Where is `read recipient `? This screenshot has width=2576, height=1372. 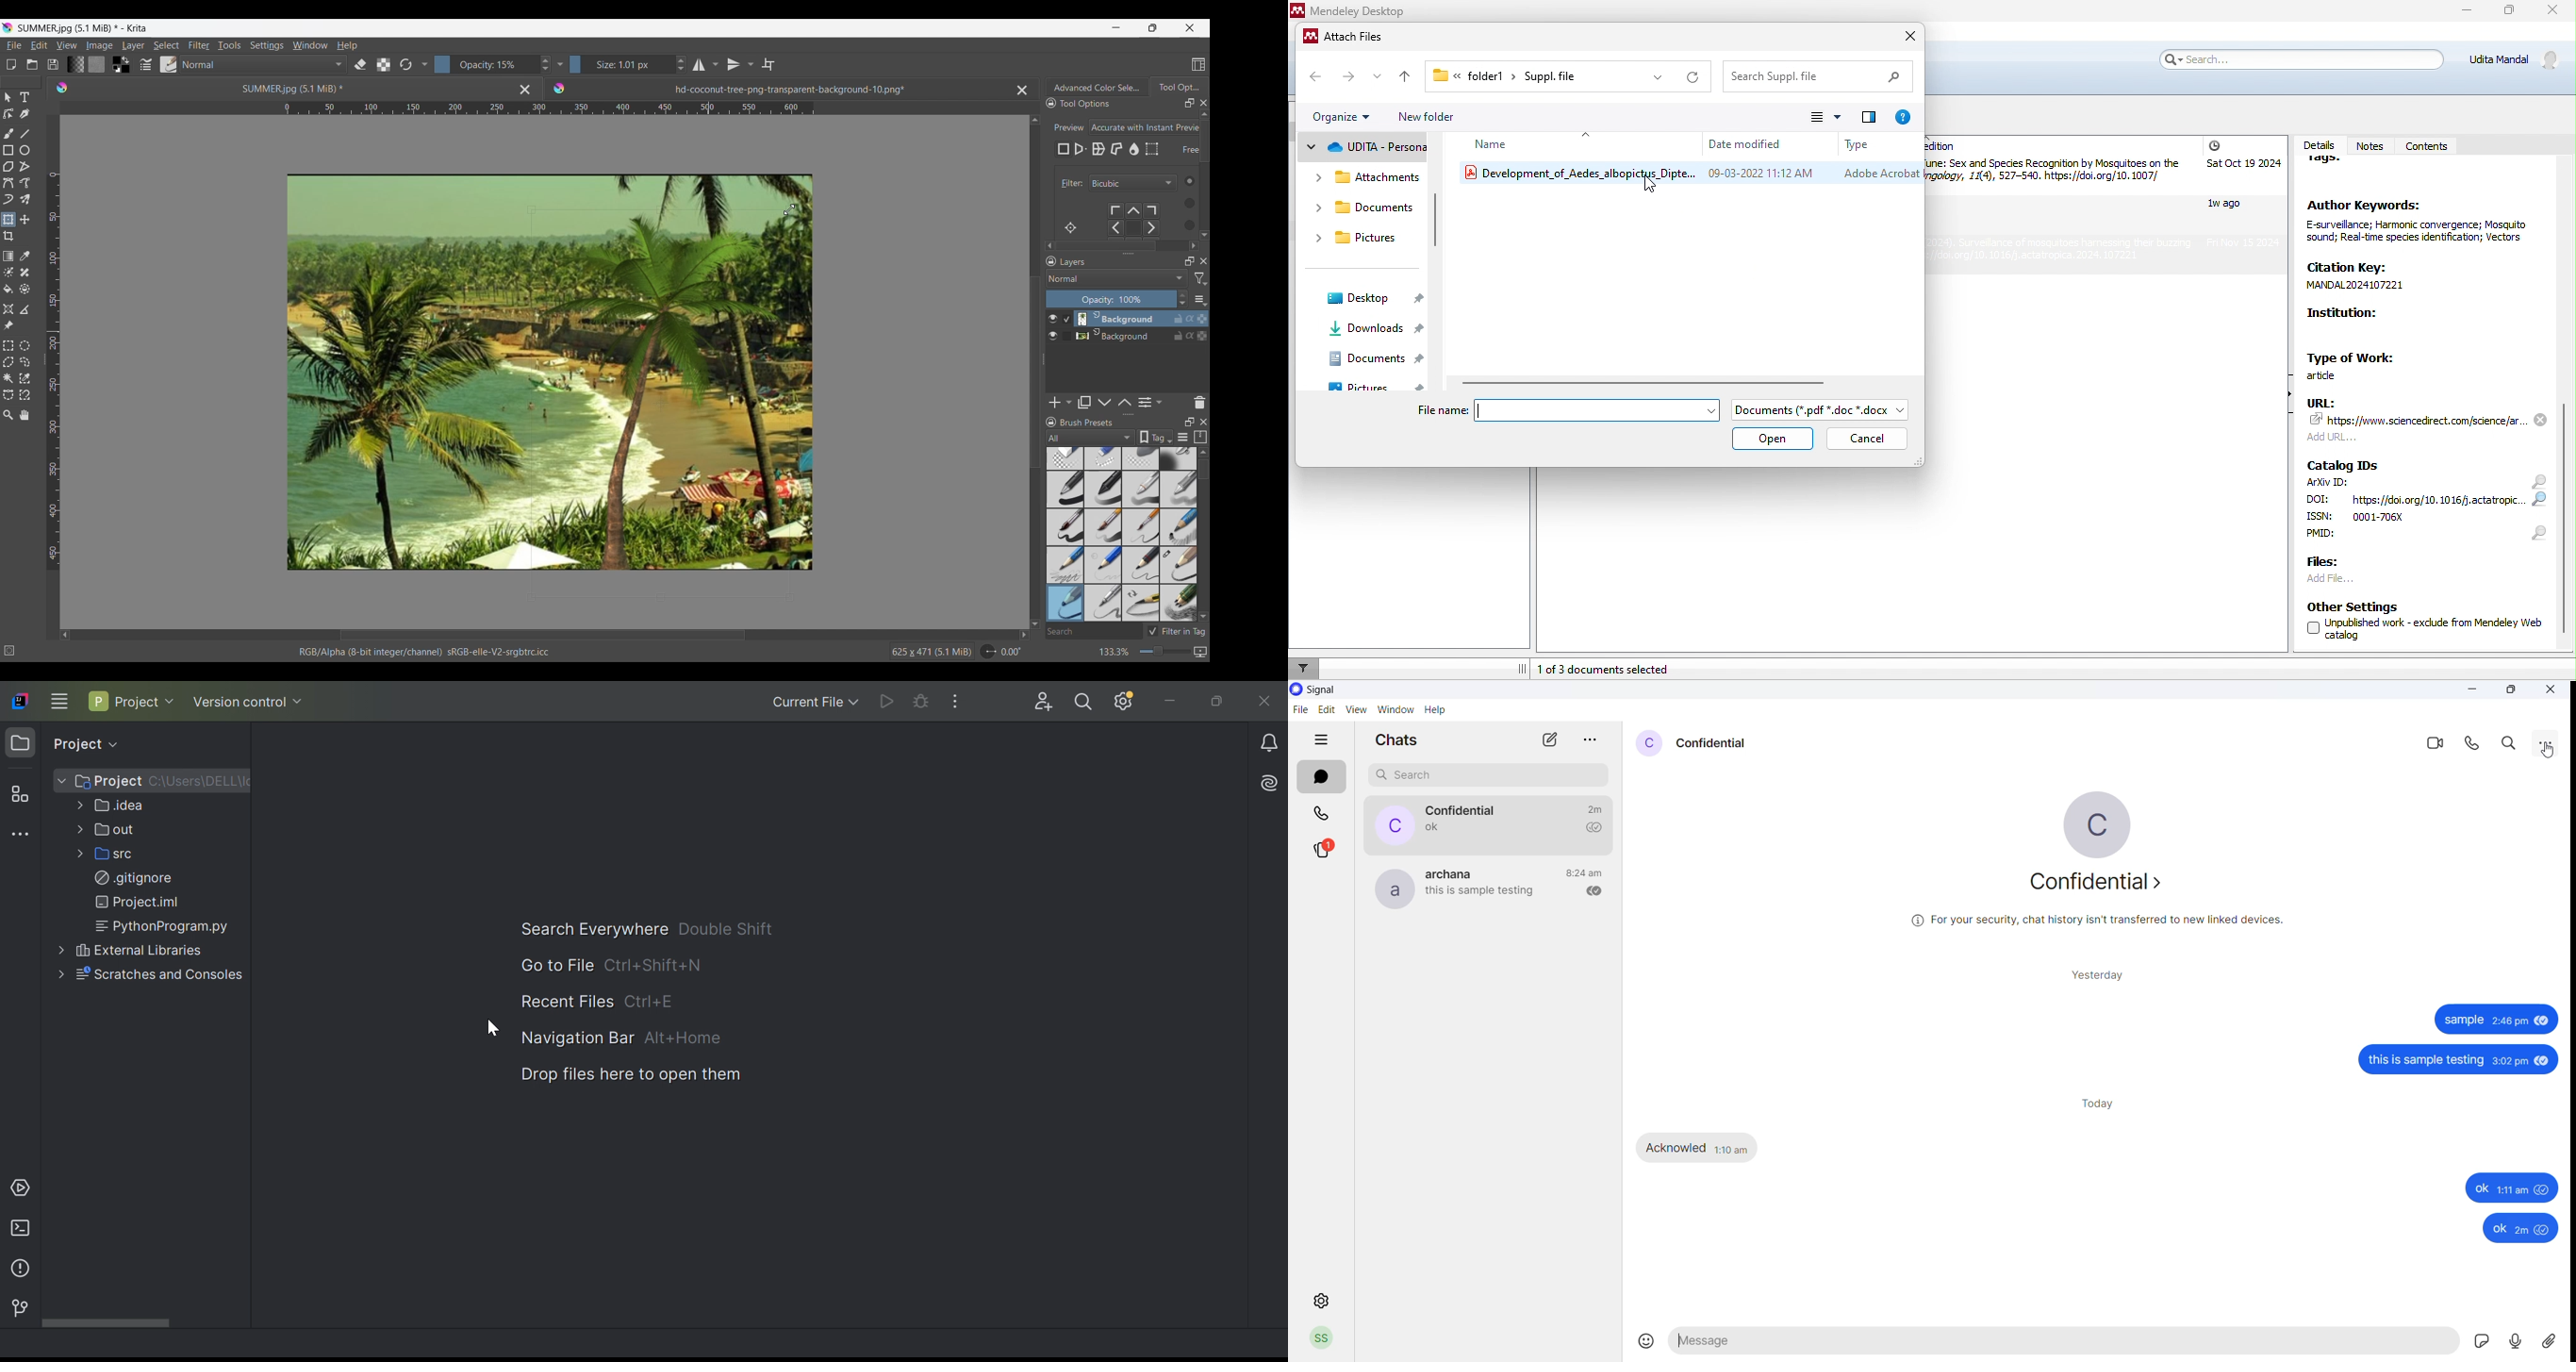
read recipient  is located at coordinates (1589, 828).